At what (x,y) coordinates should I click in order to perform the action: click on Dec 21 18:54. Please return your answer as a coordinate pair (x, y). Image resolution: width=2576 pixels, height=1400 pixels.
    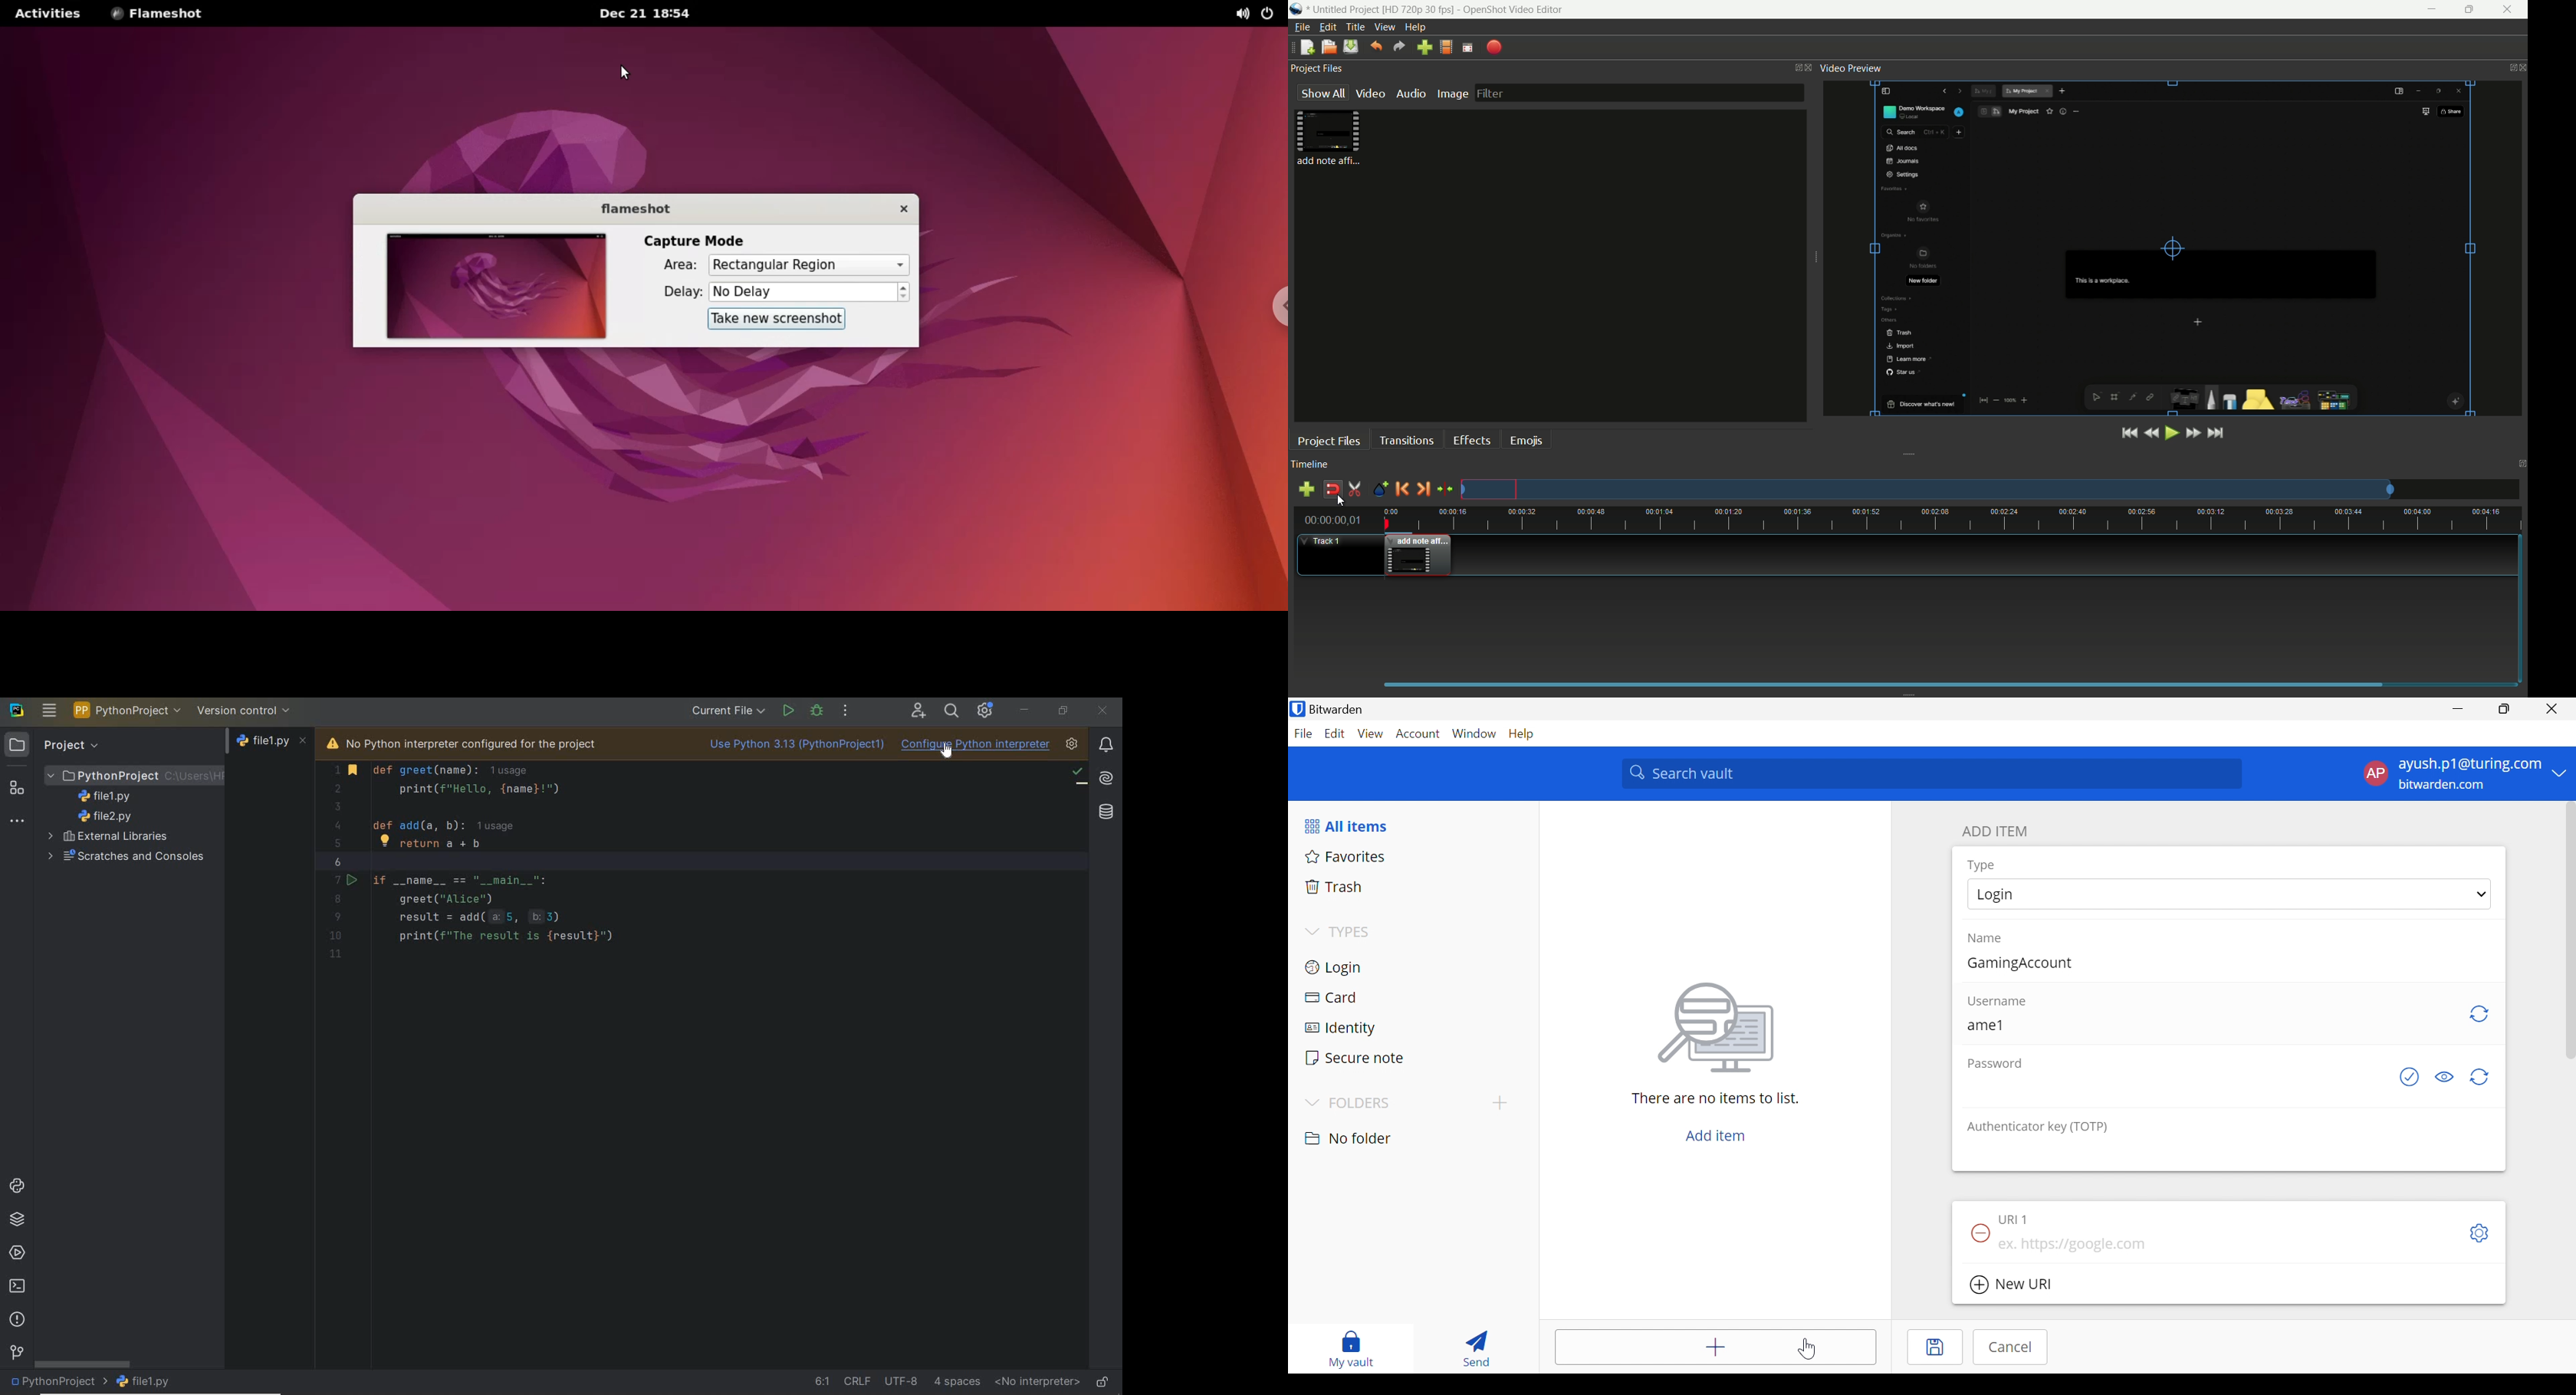
    Looking at the image, I should click on (651, 13).